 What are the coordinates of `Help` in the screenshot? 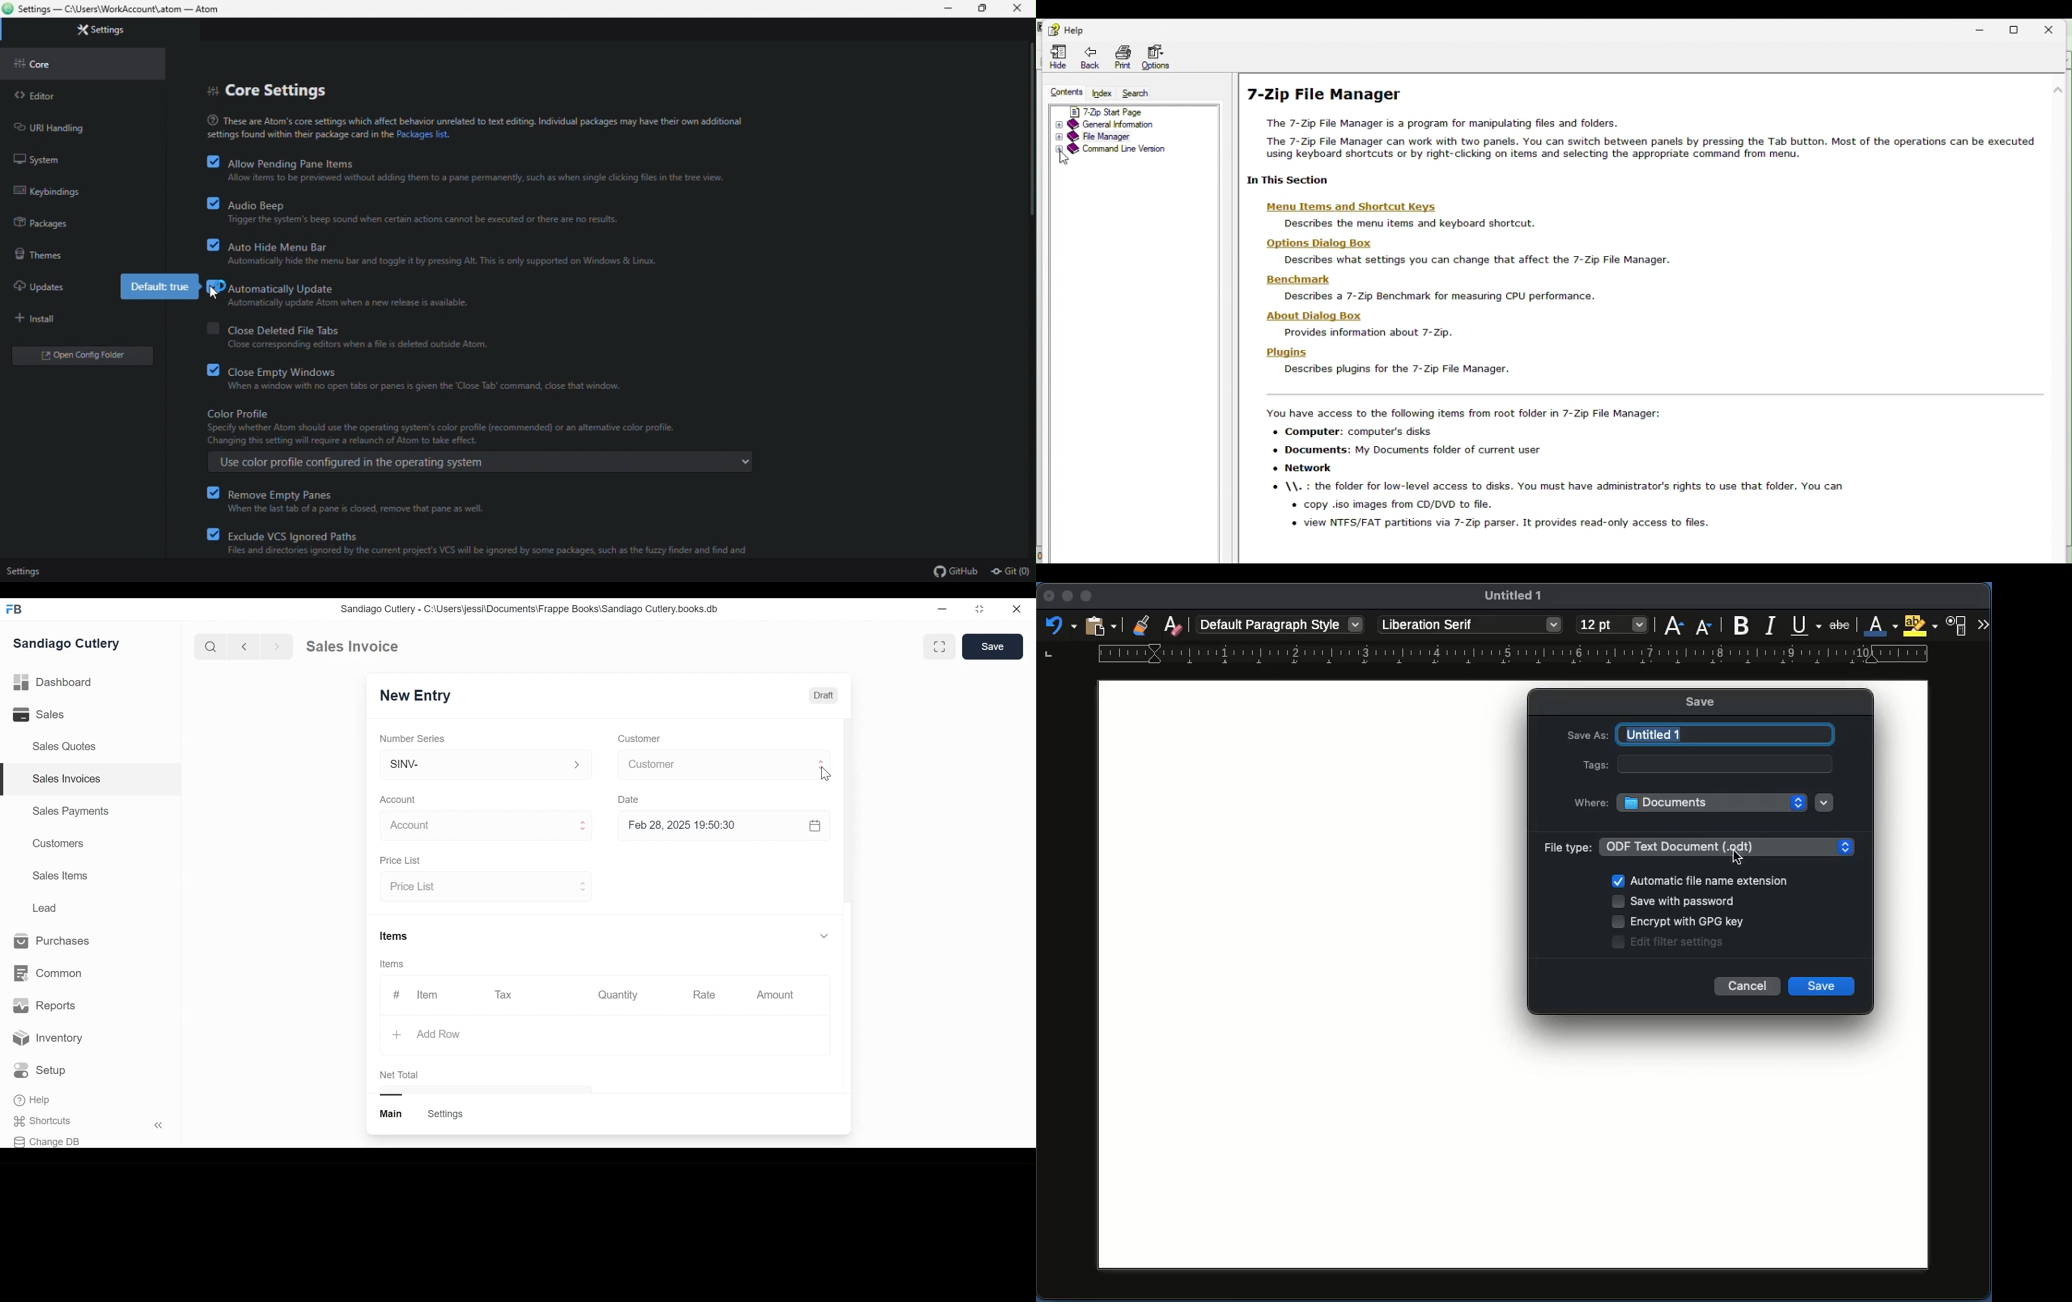 It's located at (33, 1101).